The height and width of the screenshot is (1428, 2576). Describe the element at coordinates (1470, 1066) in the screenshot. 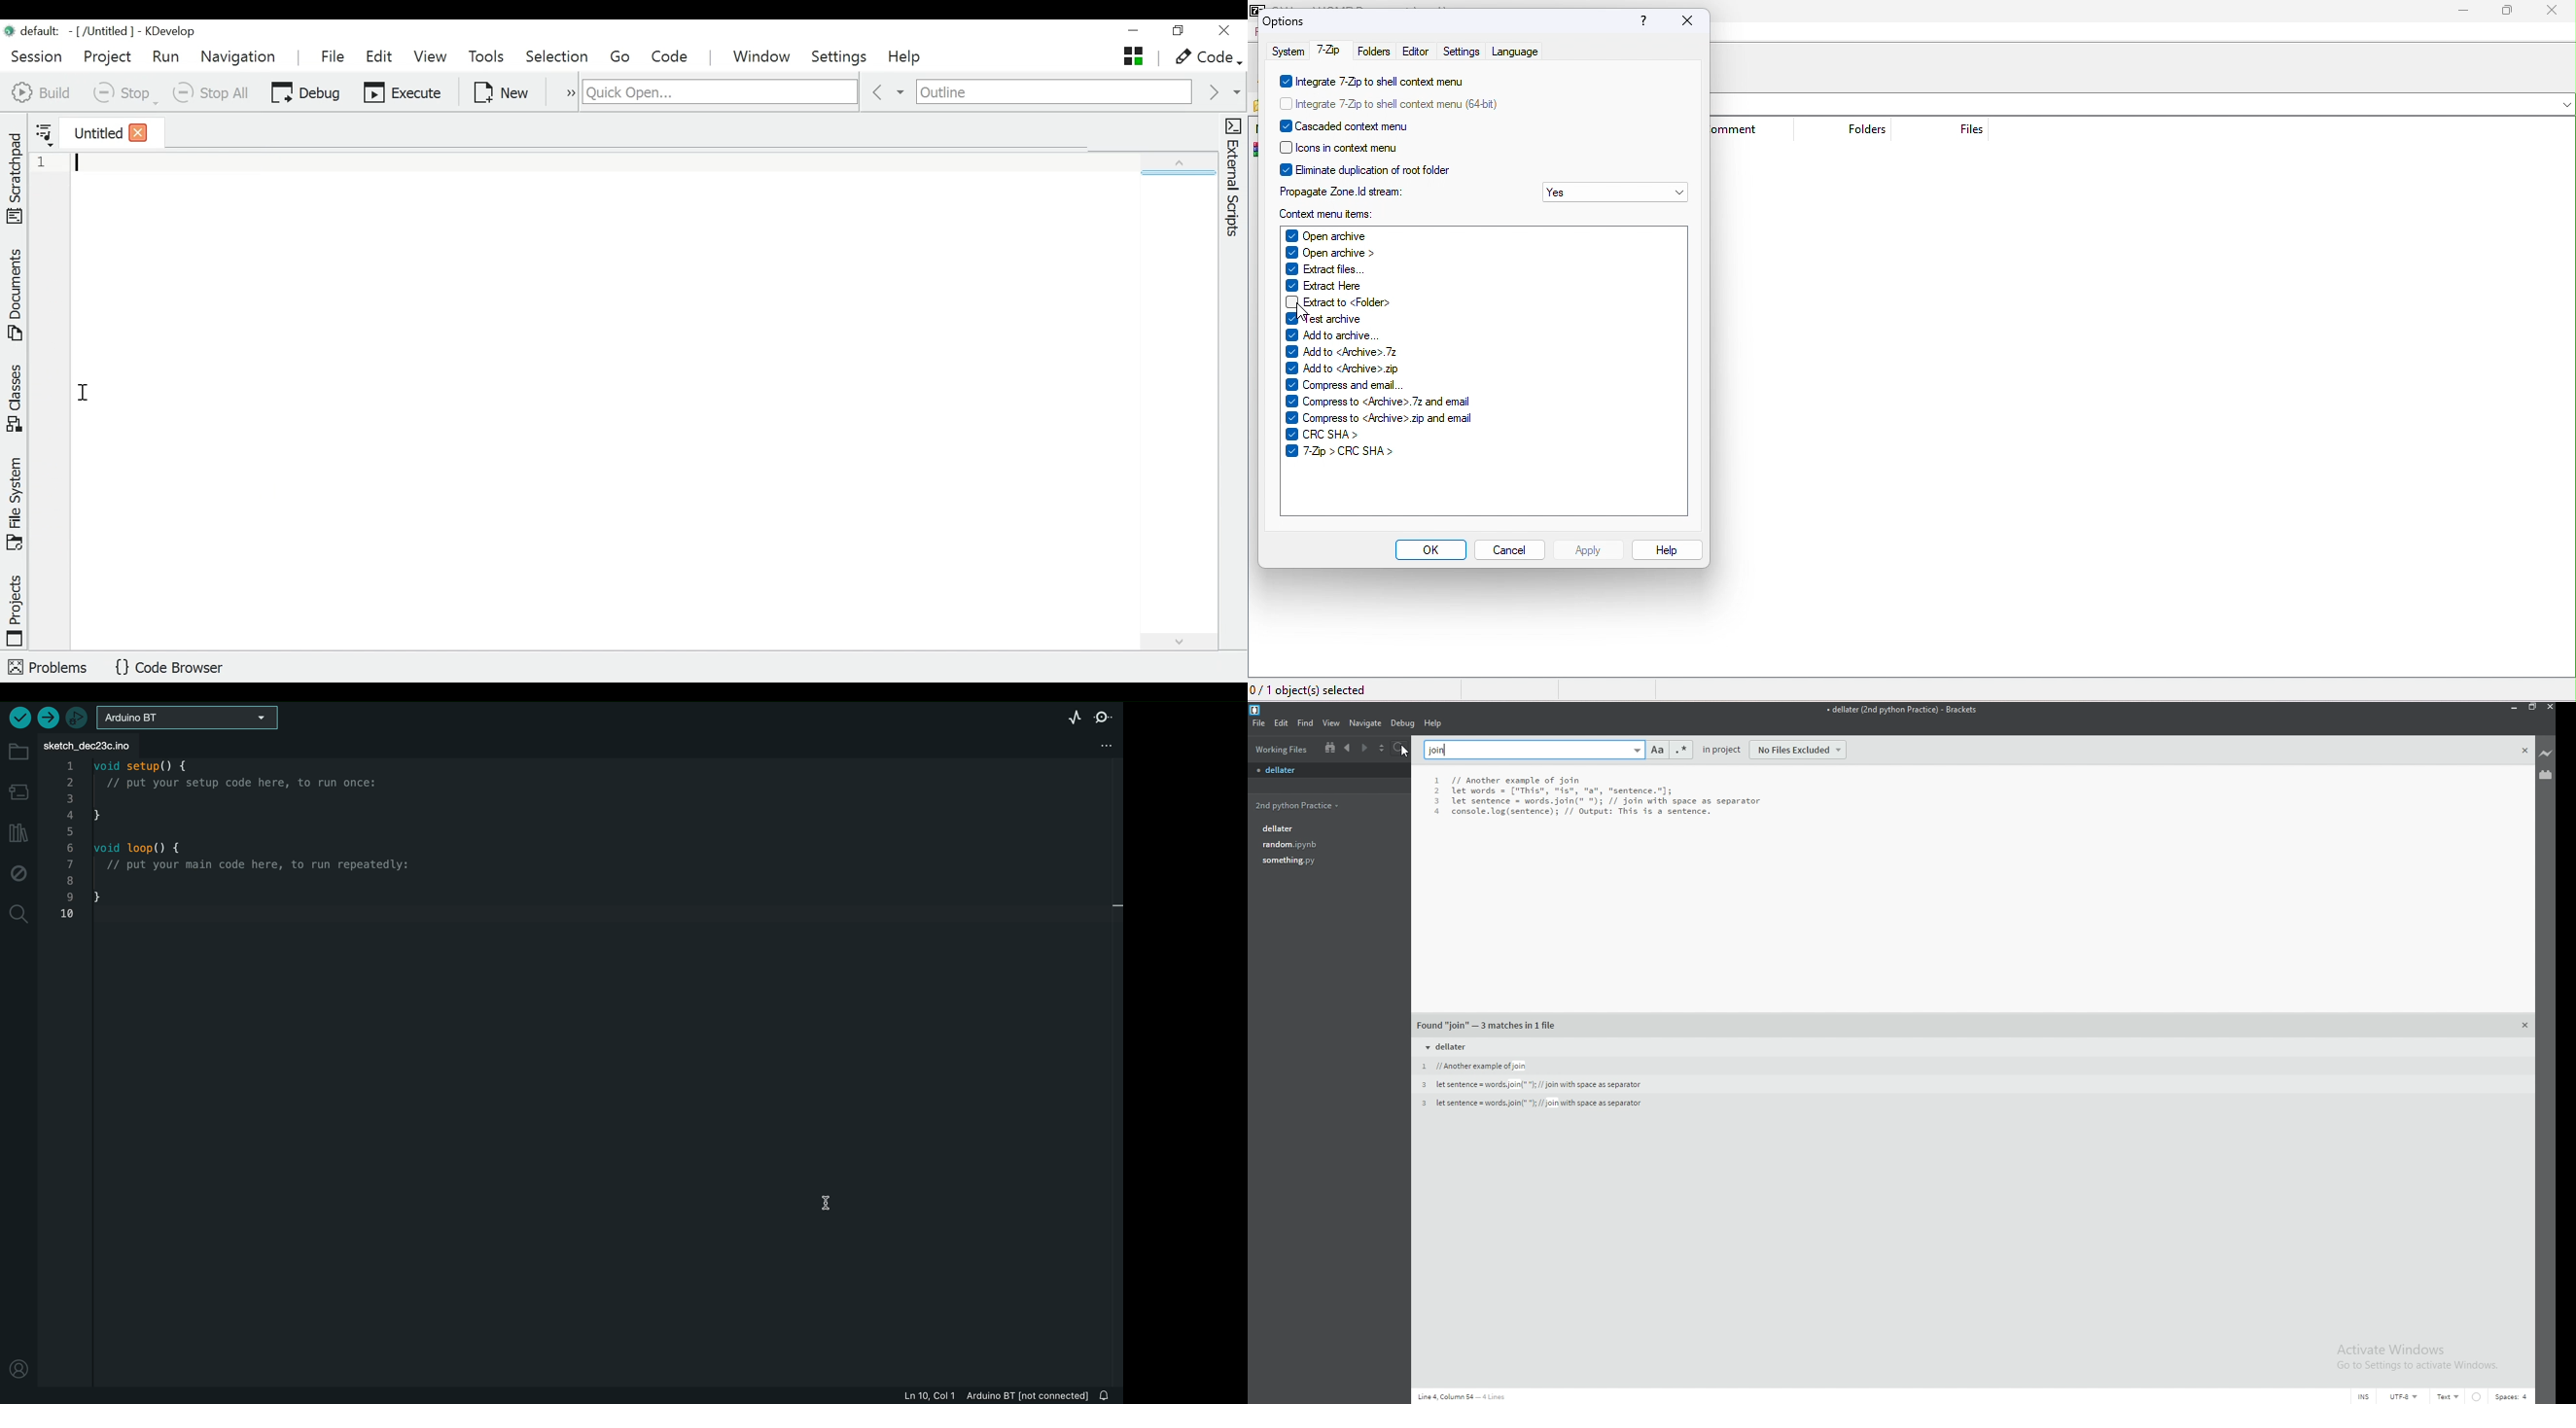

I see `1 // Another example of join.` at that location.